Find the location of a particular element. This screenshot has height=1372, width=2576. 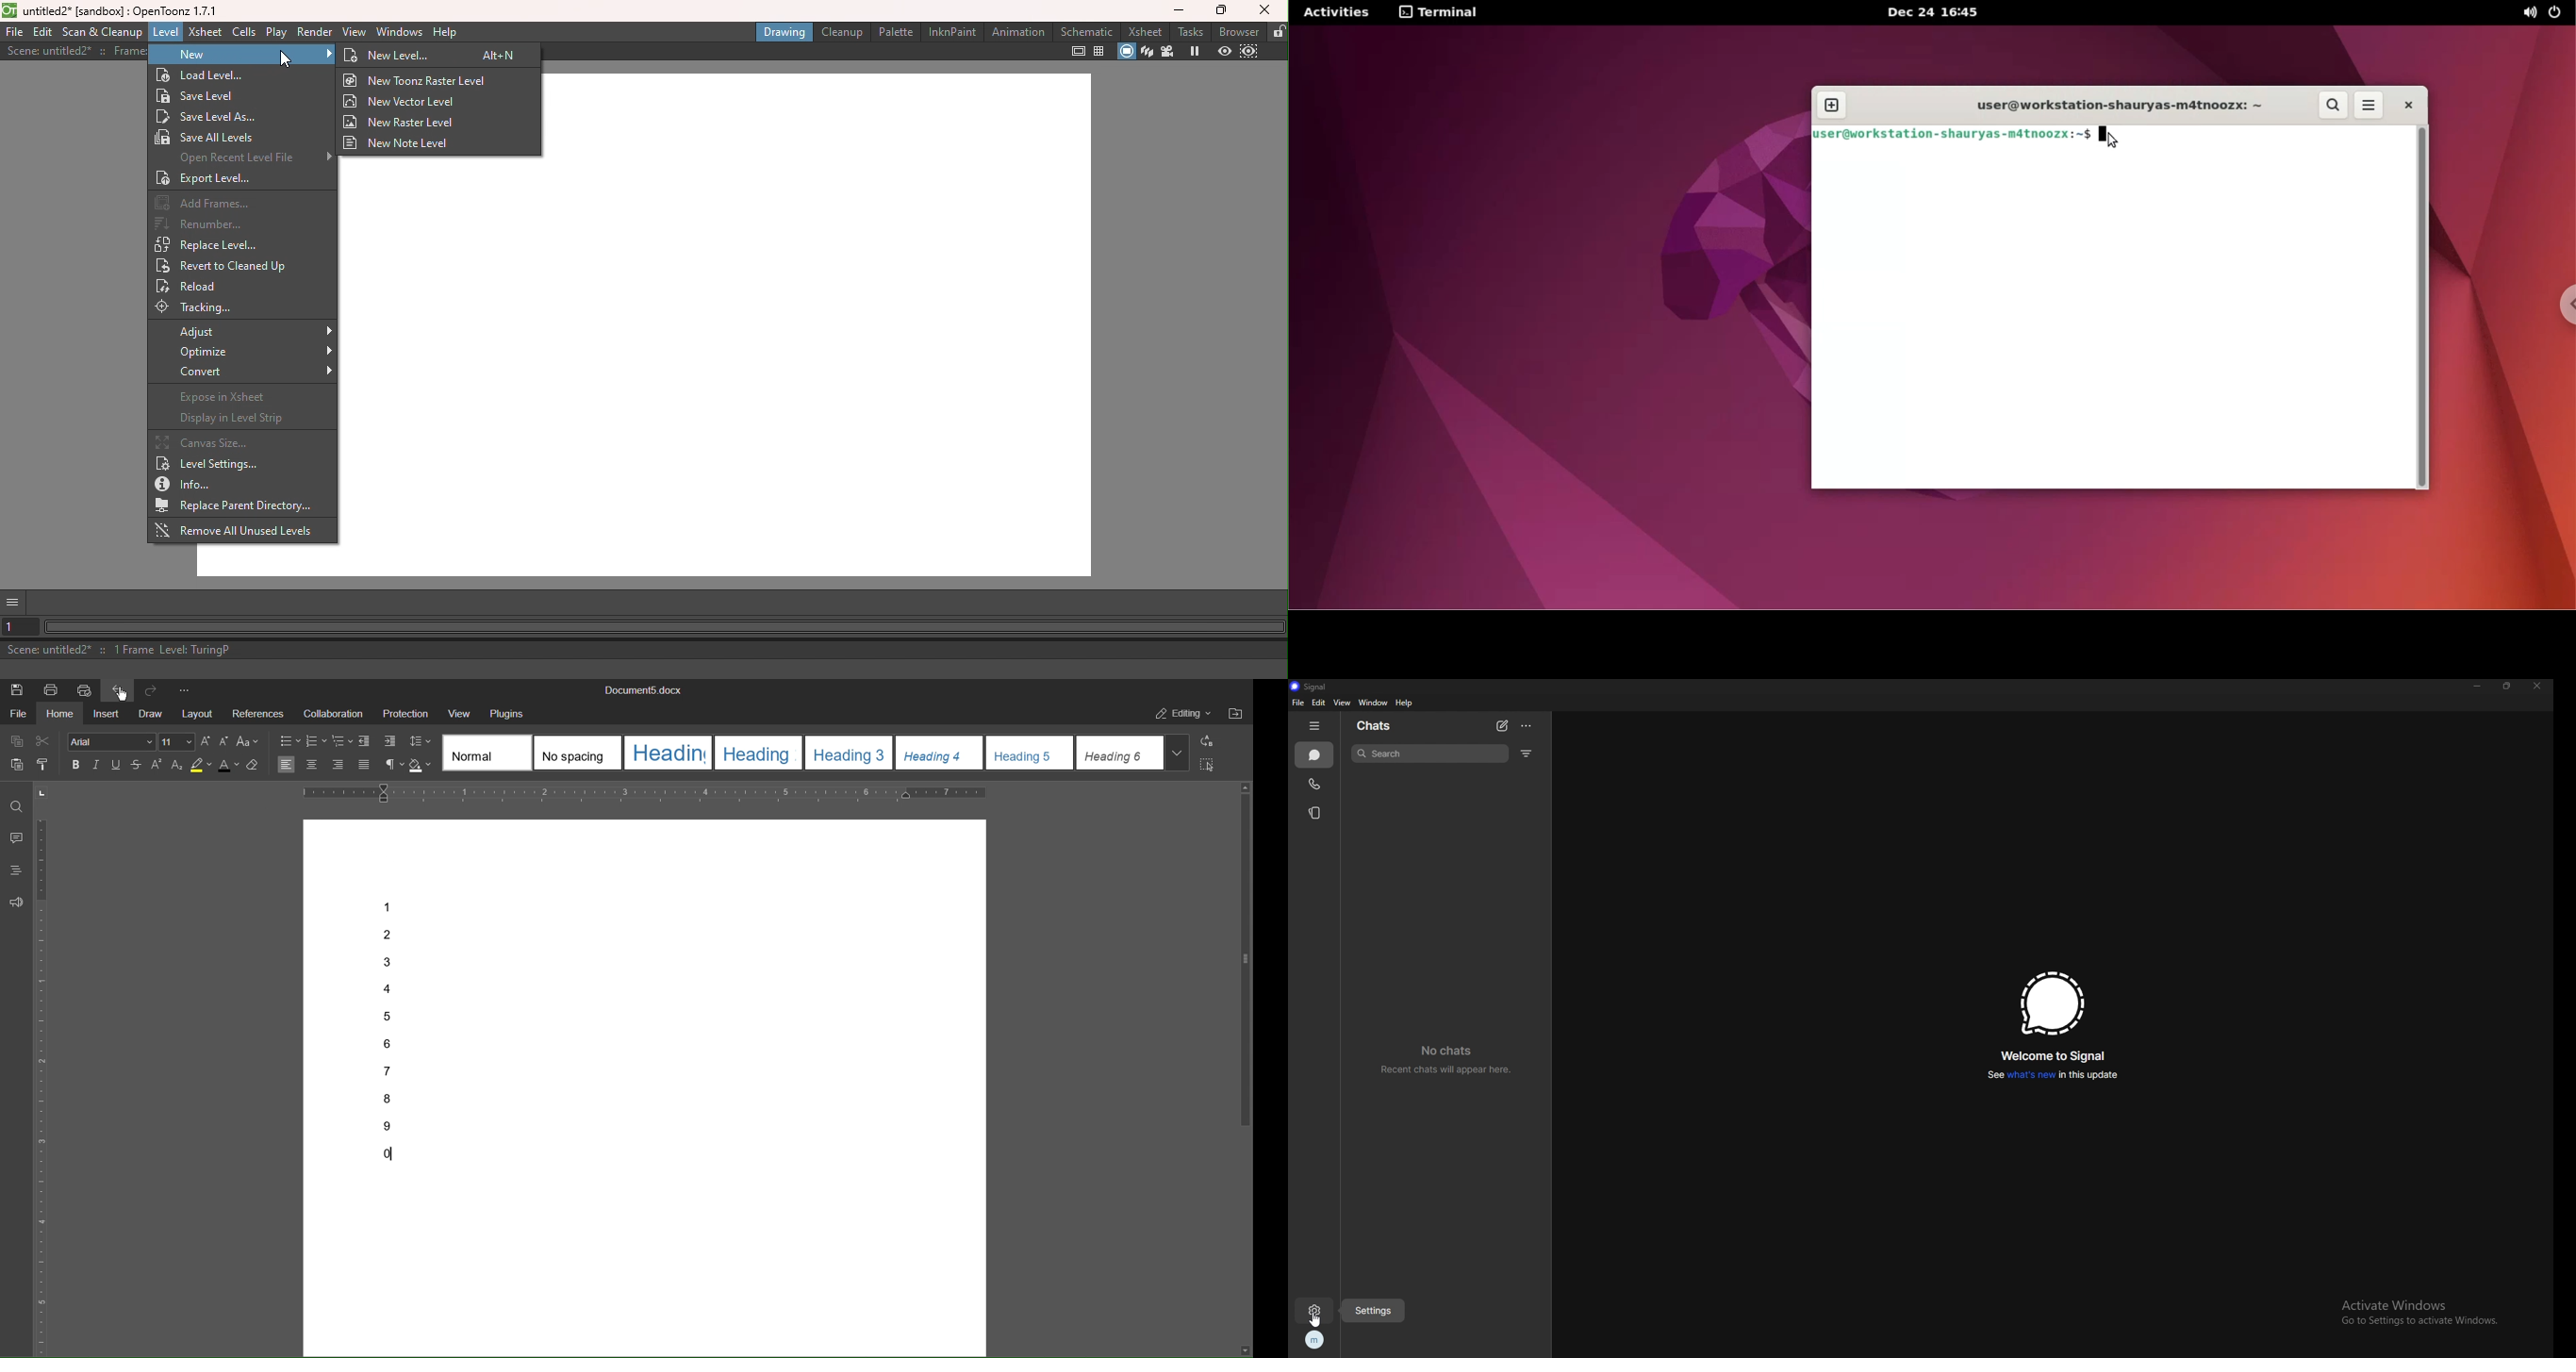

Strikethrough is located at coordinates (137, 765).